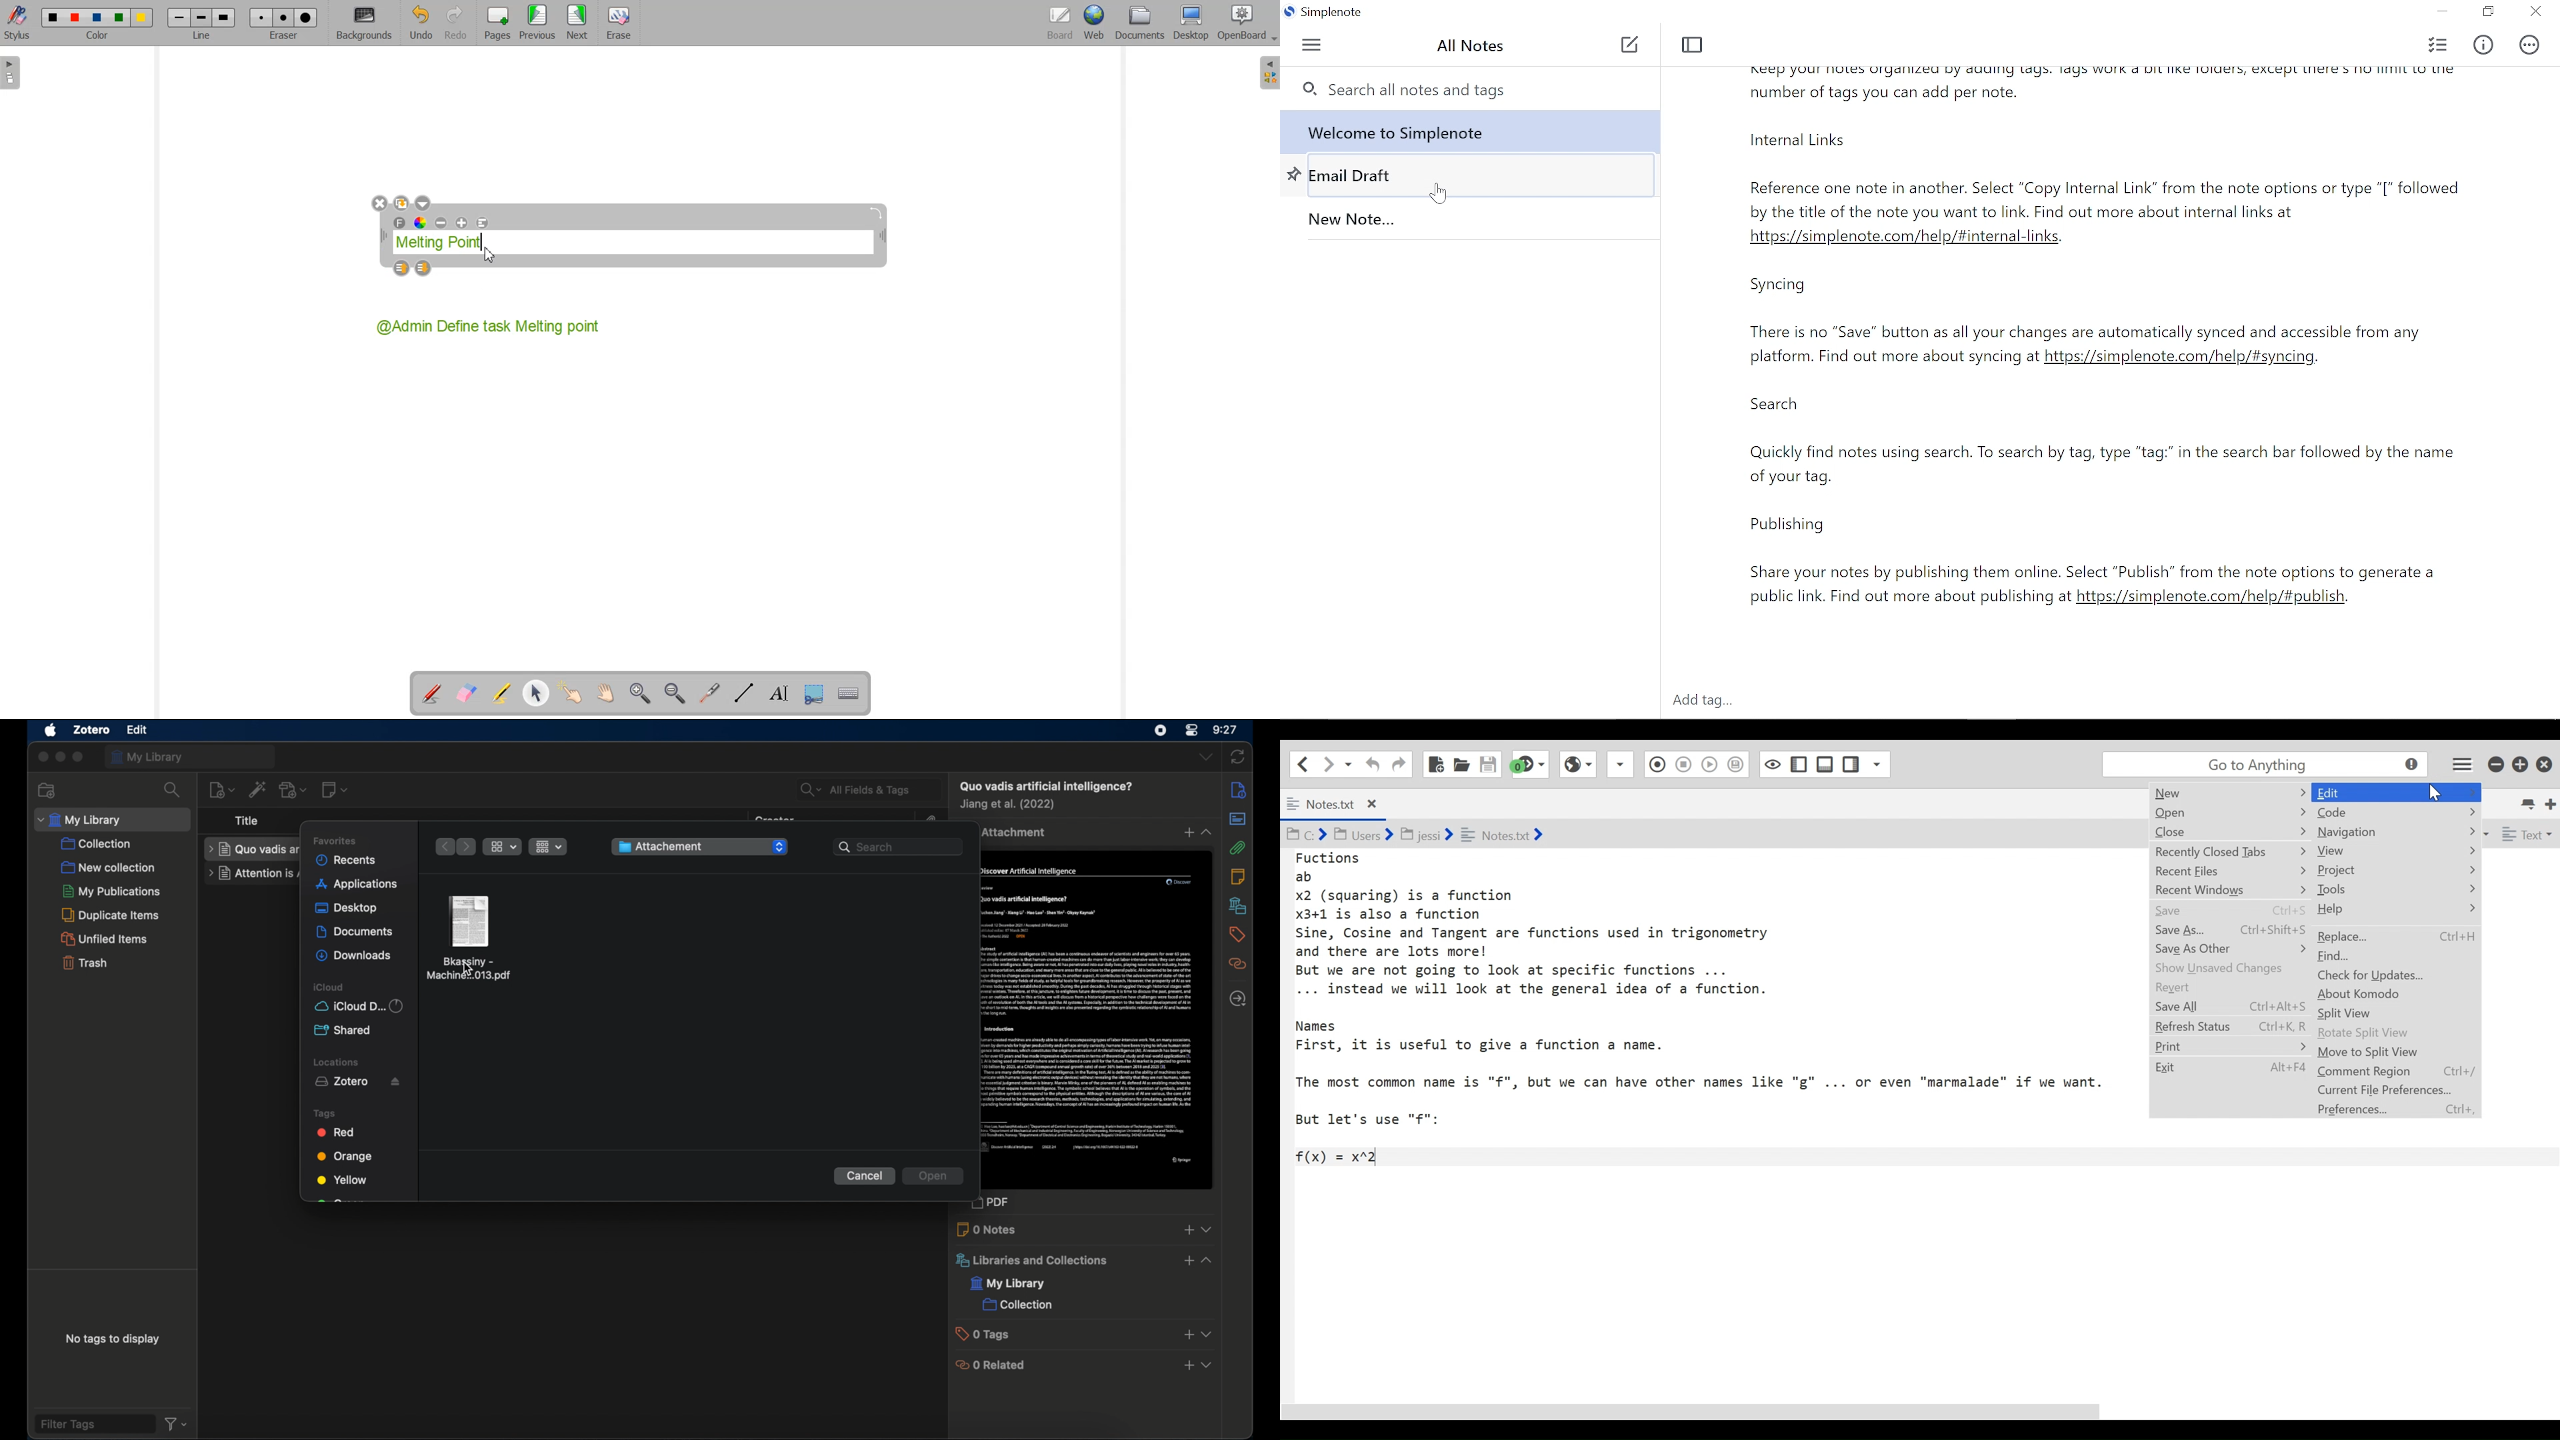 This screenshot has height=1456, width=2576. Describe the element at coordinates (113, 819) in the screenshot. I see `my library dropdown` at that location.